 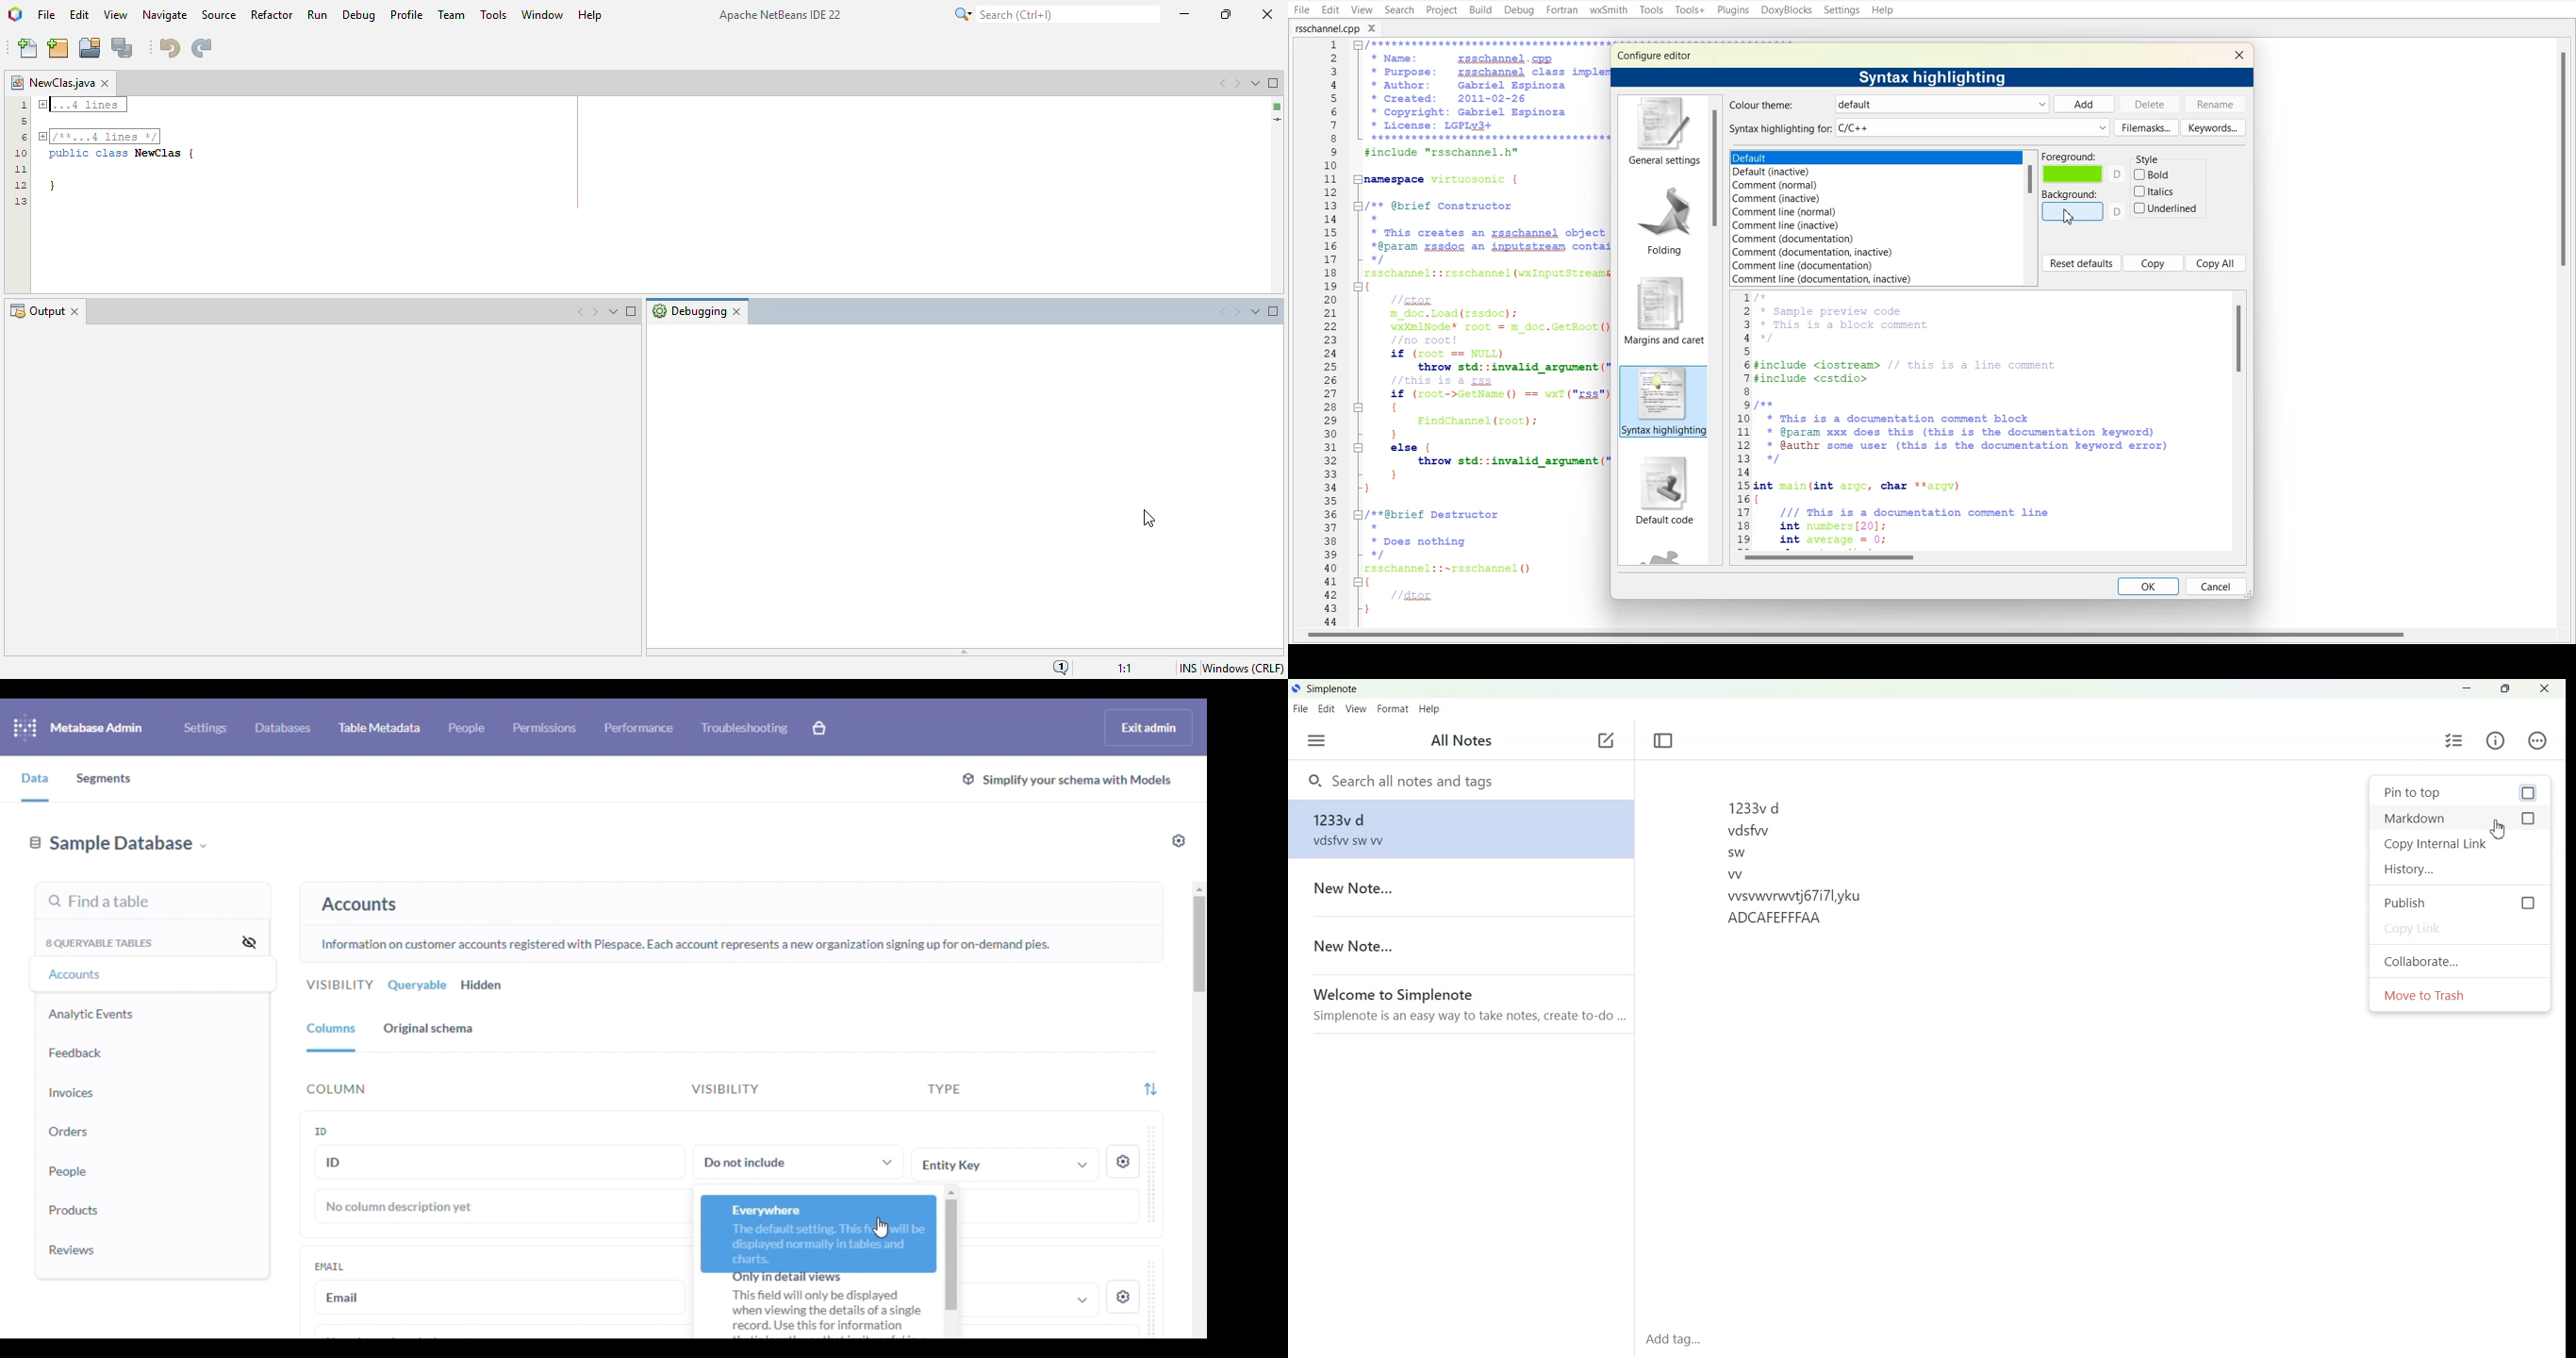 I want to click on Cursor, so click(x=2499, y=829).